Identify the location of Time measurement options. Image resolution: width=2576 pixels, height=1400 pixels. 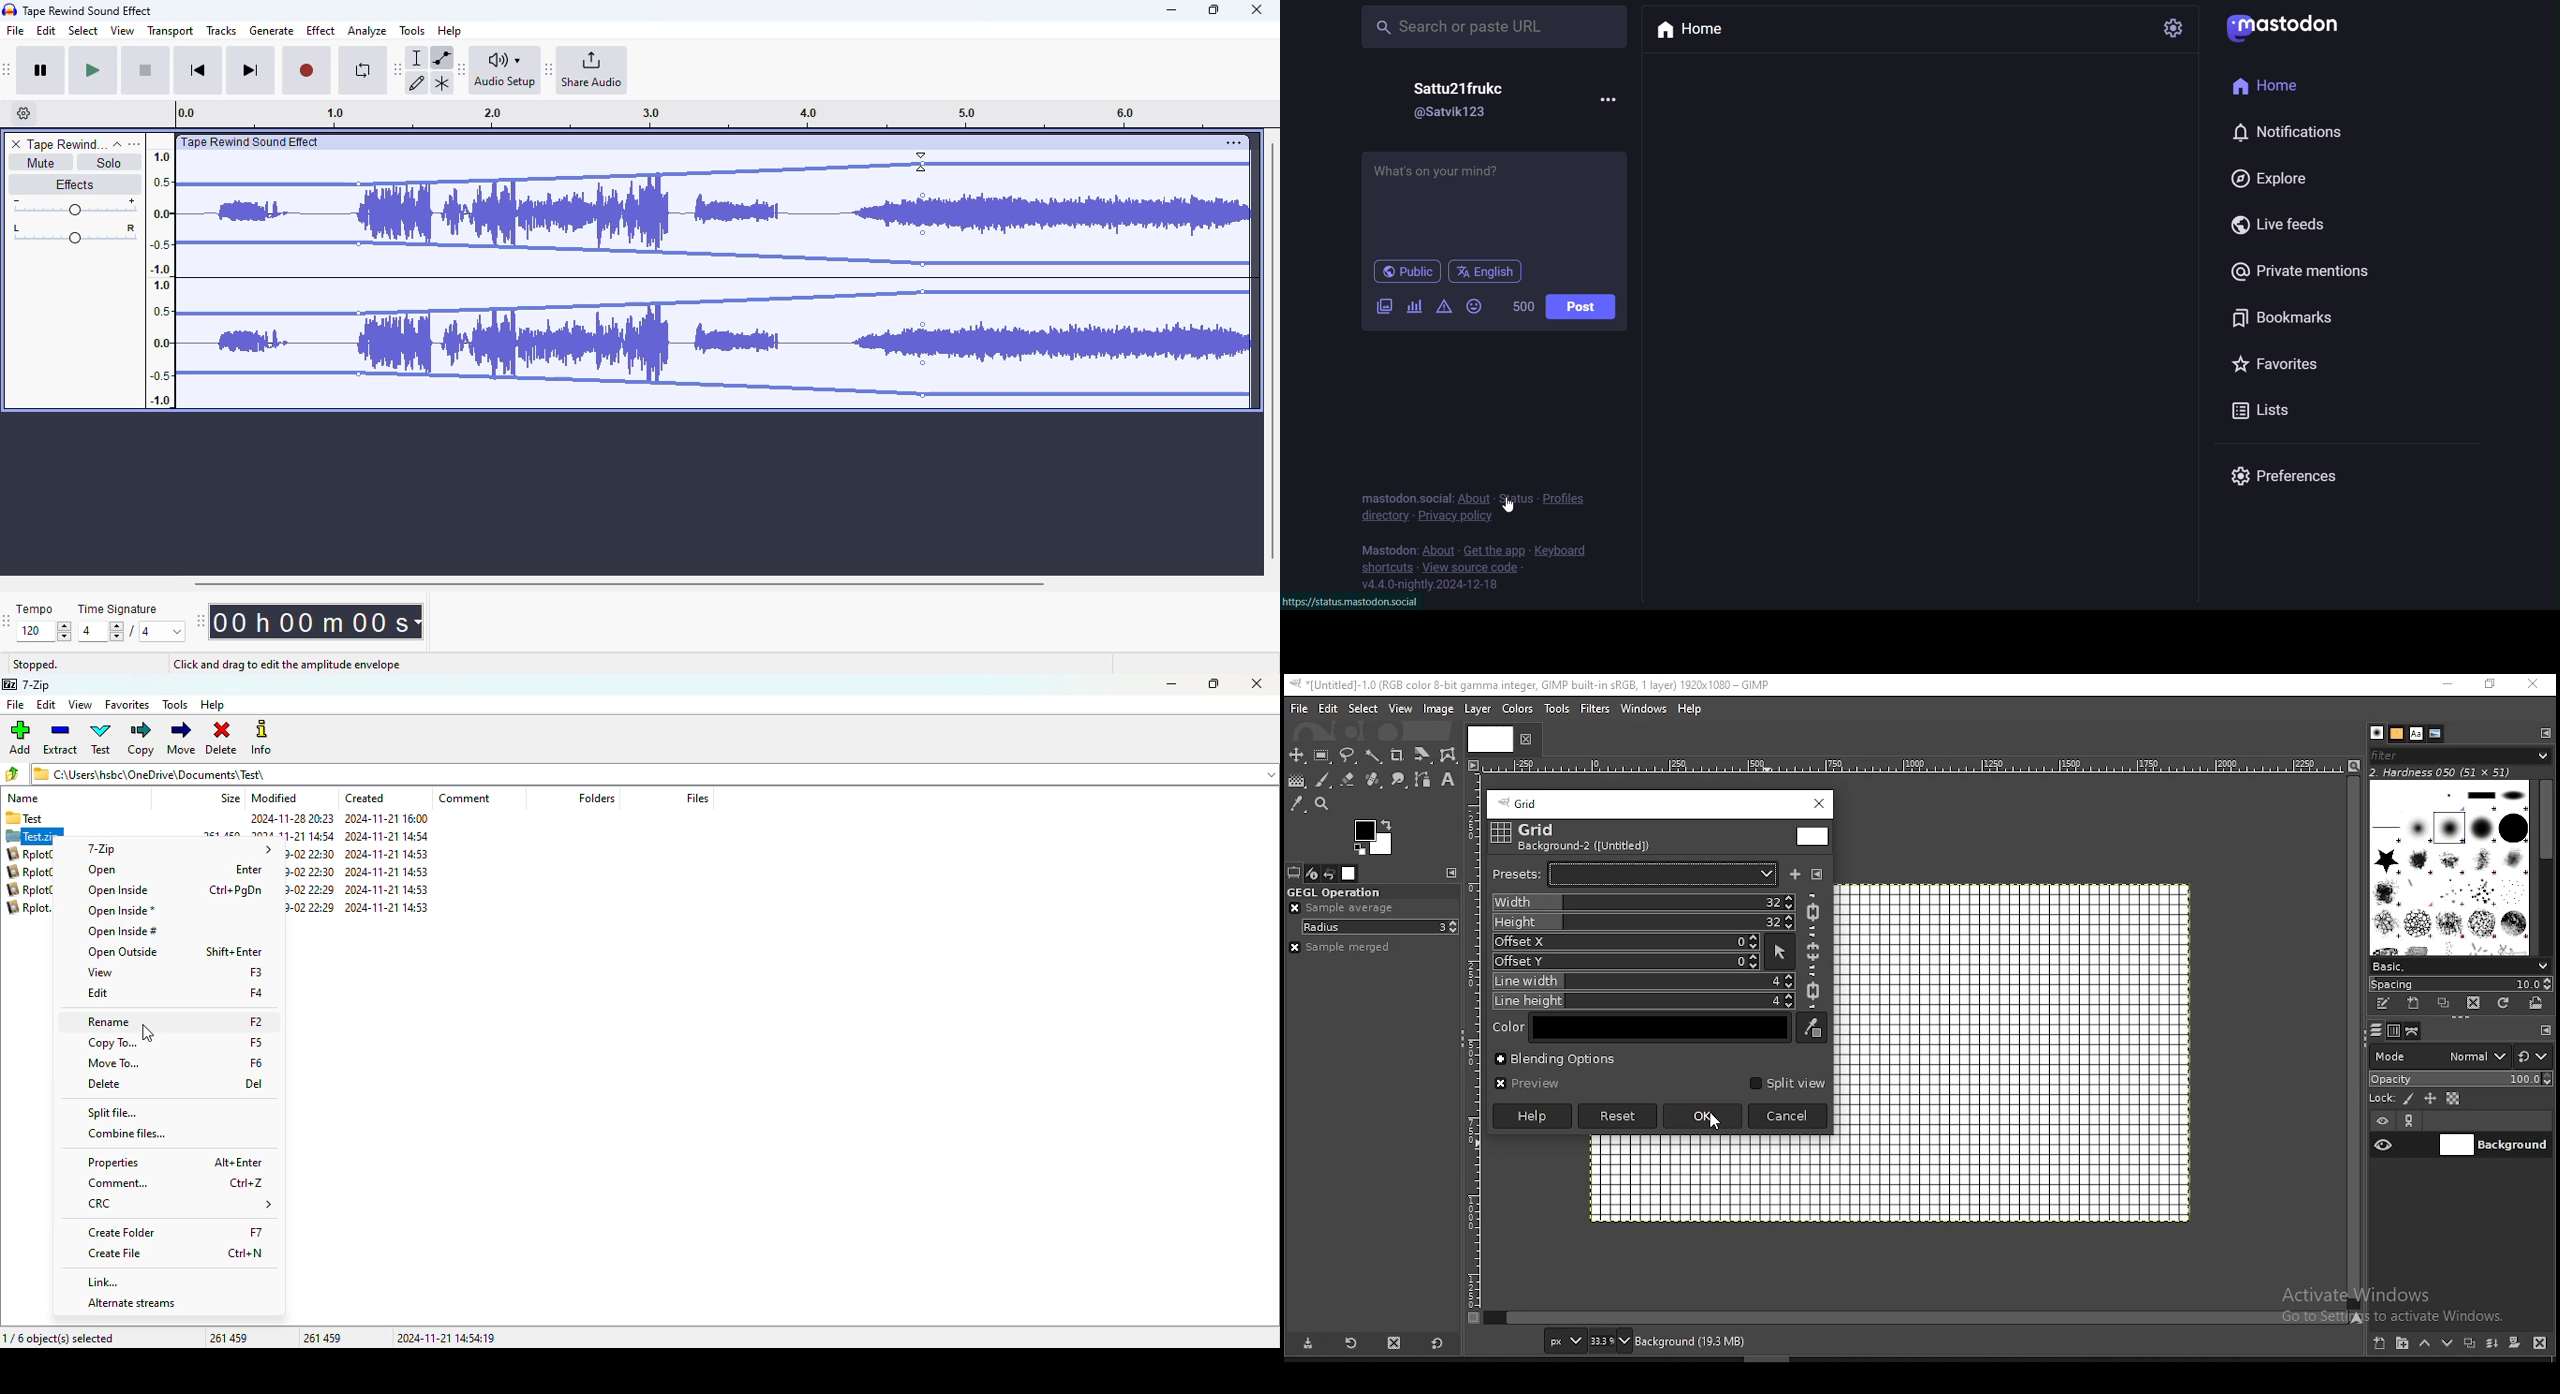
(417, 622).